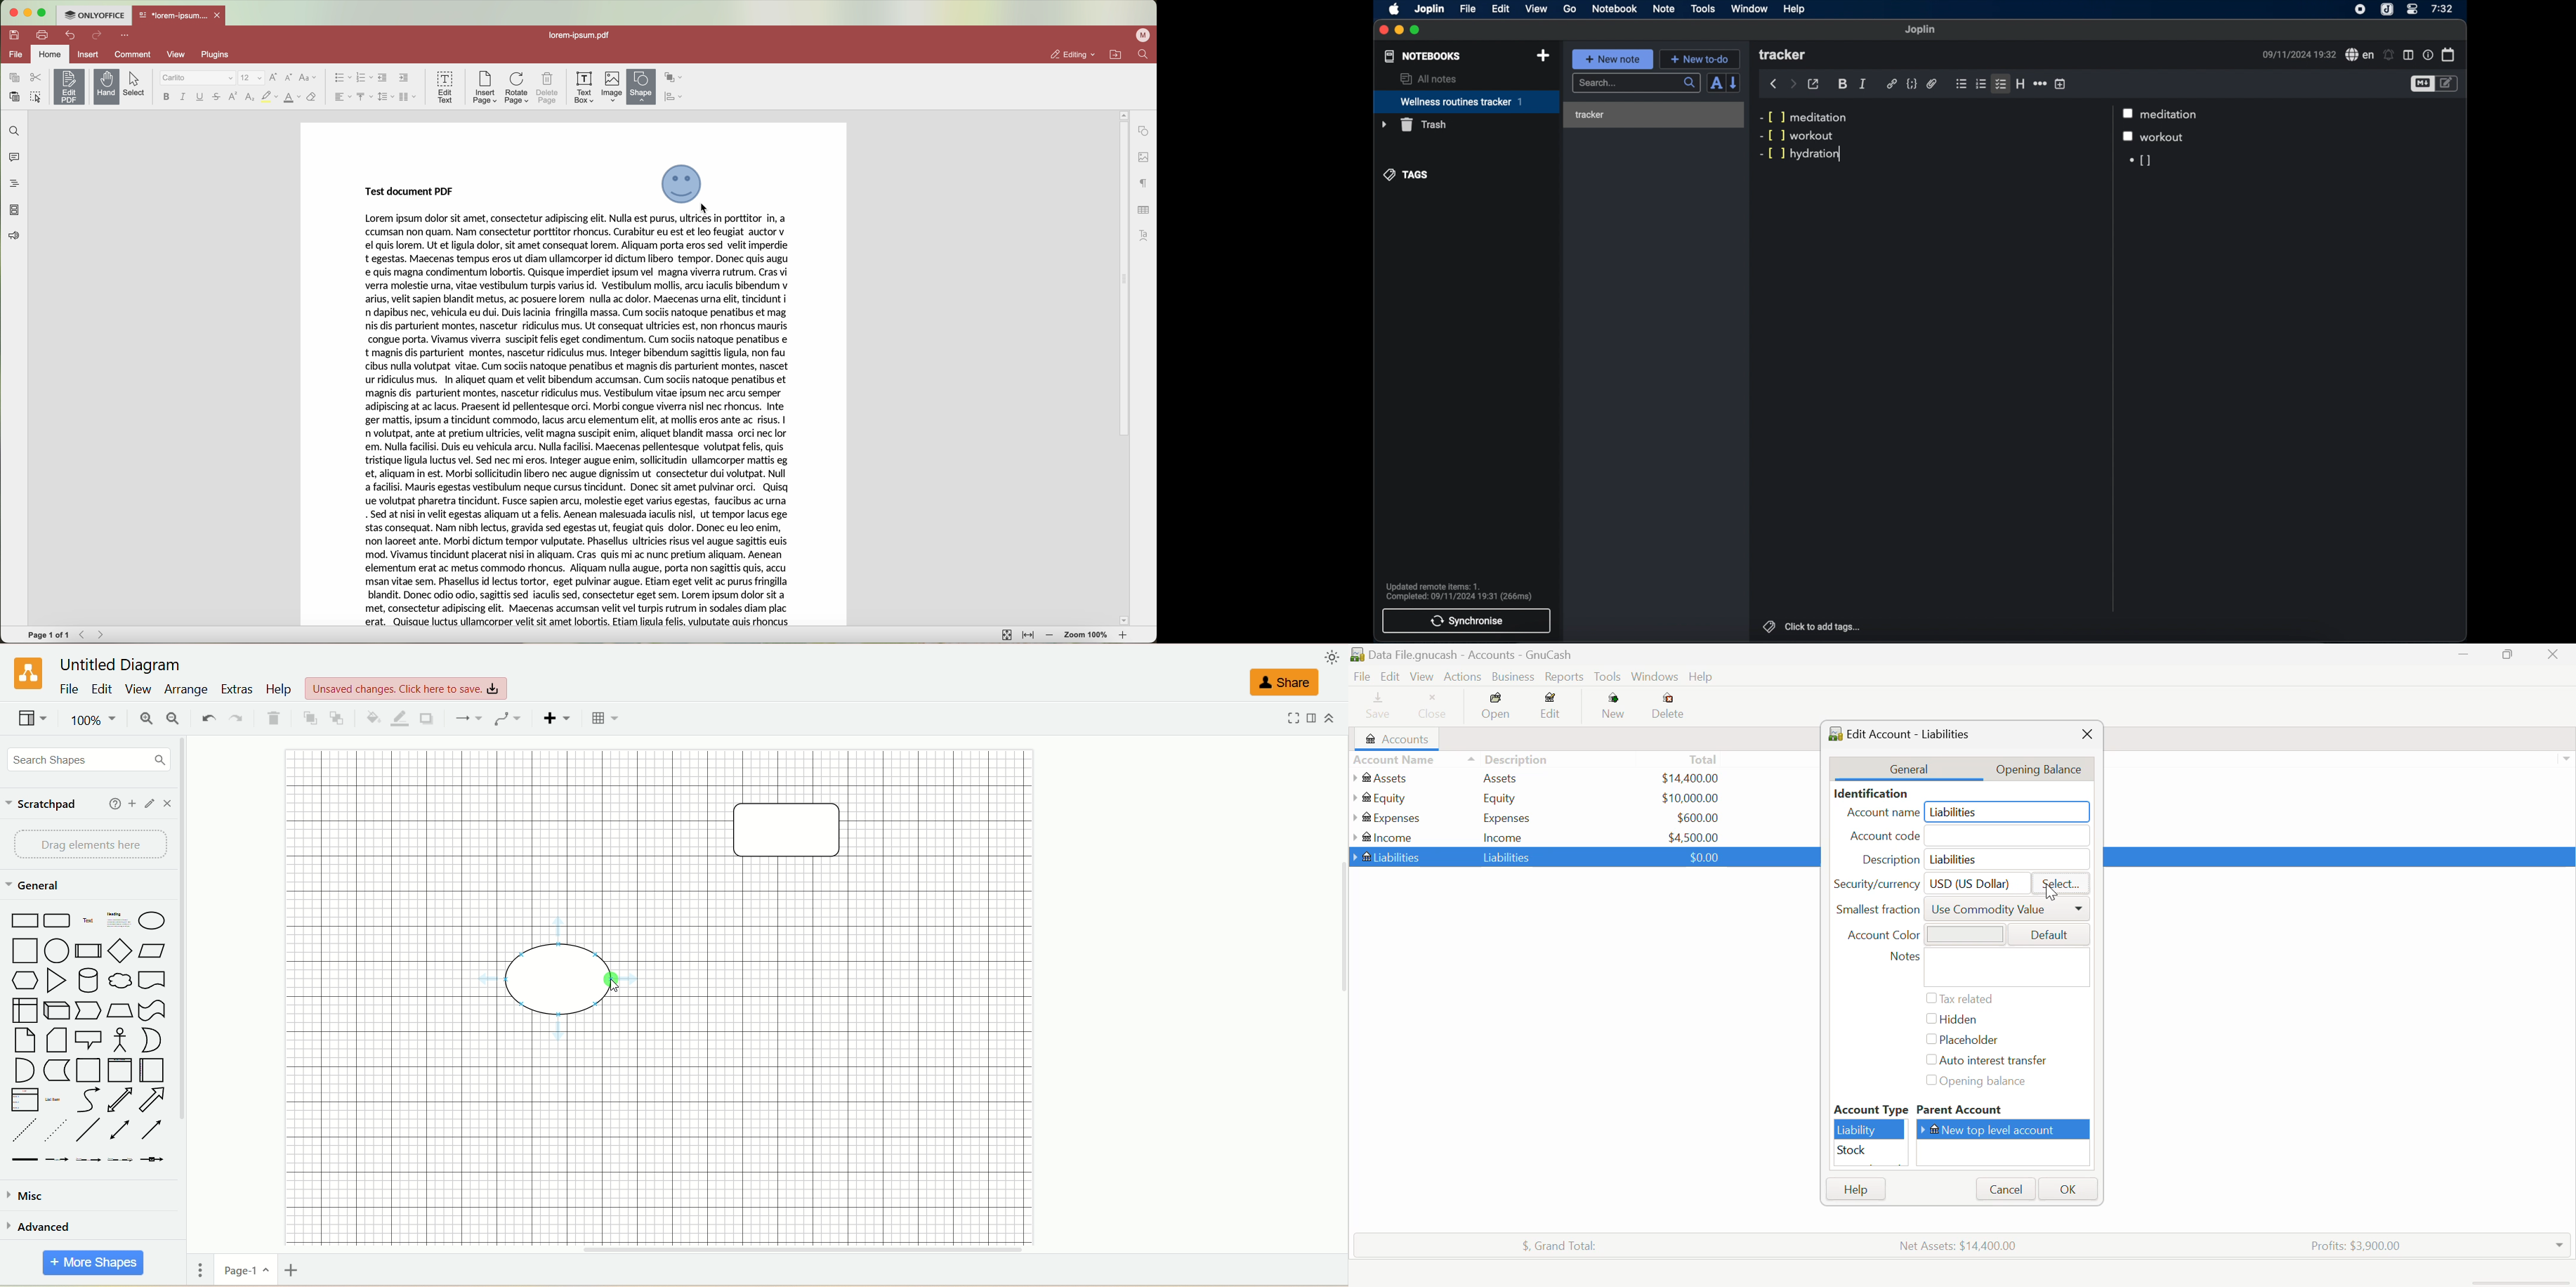  Describe the element at coordinates (1141, 184) in the screenshot. I see `paragraph settings` at that location.